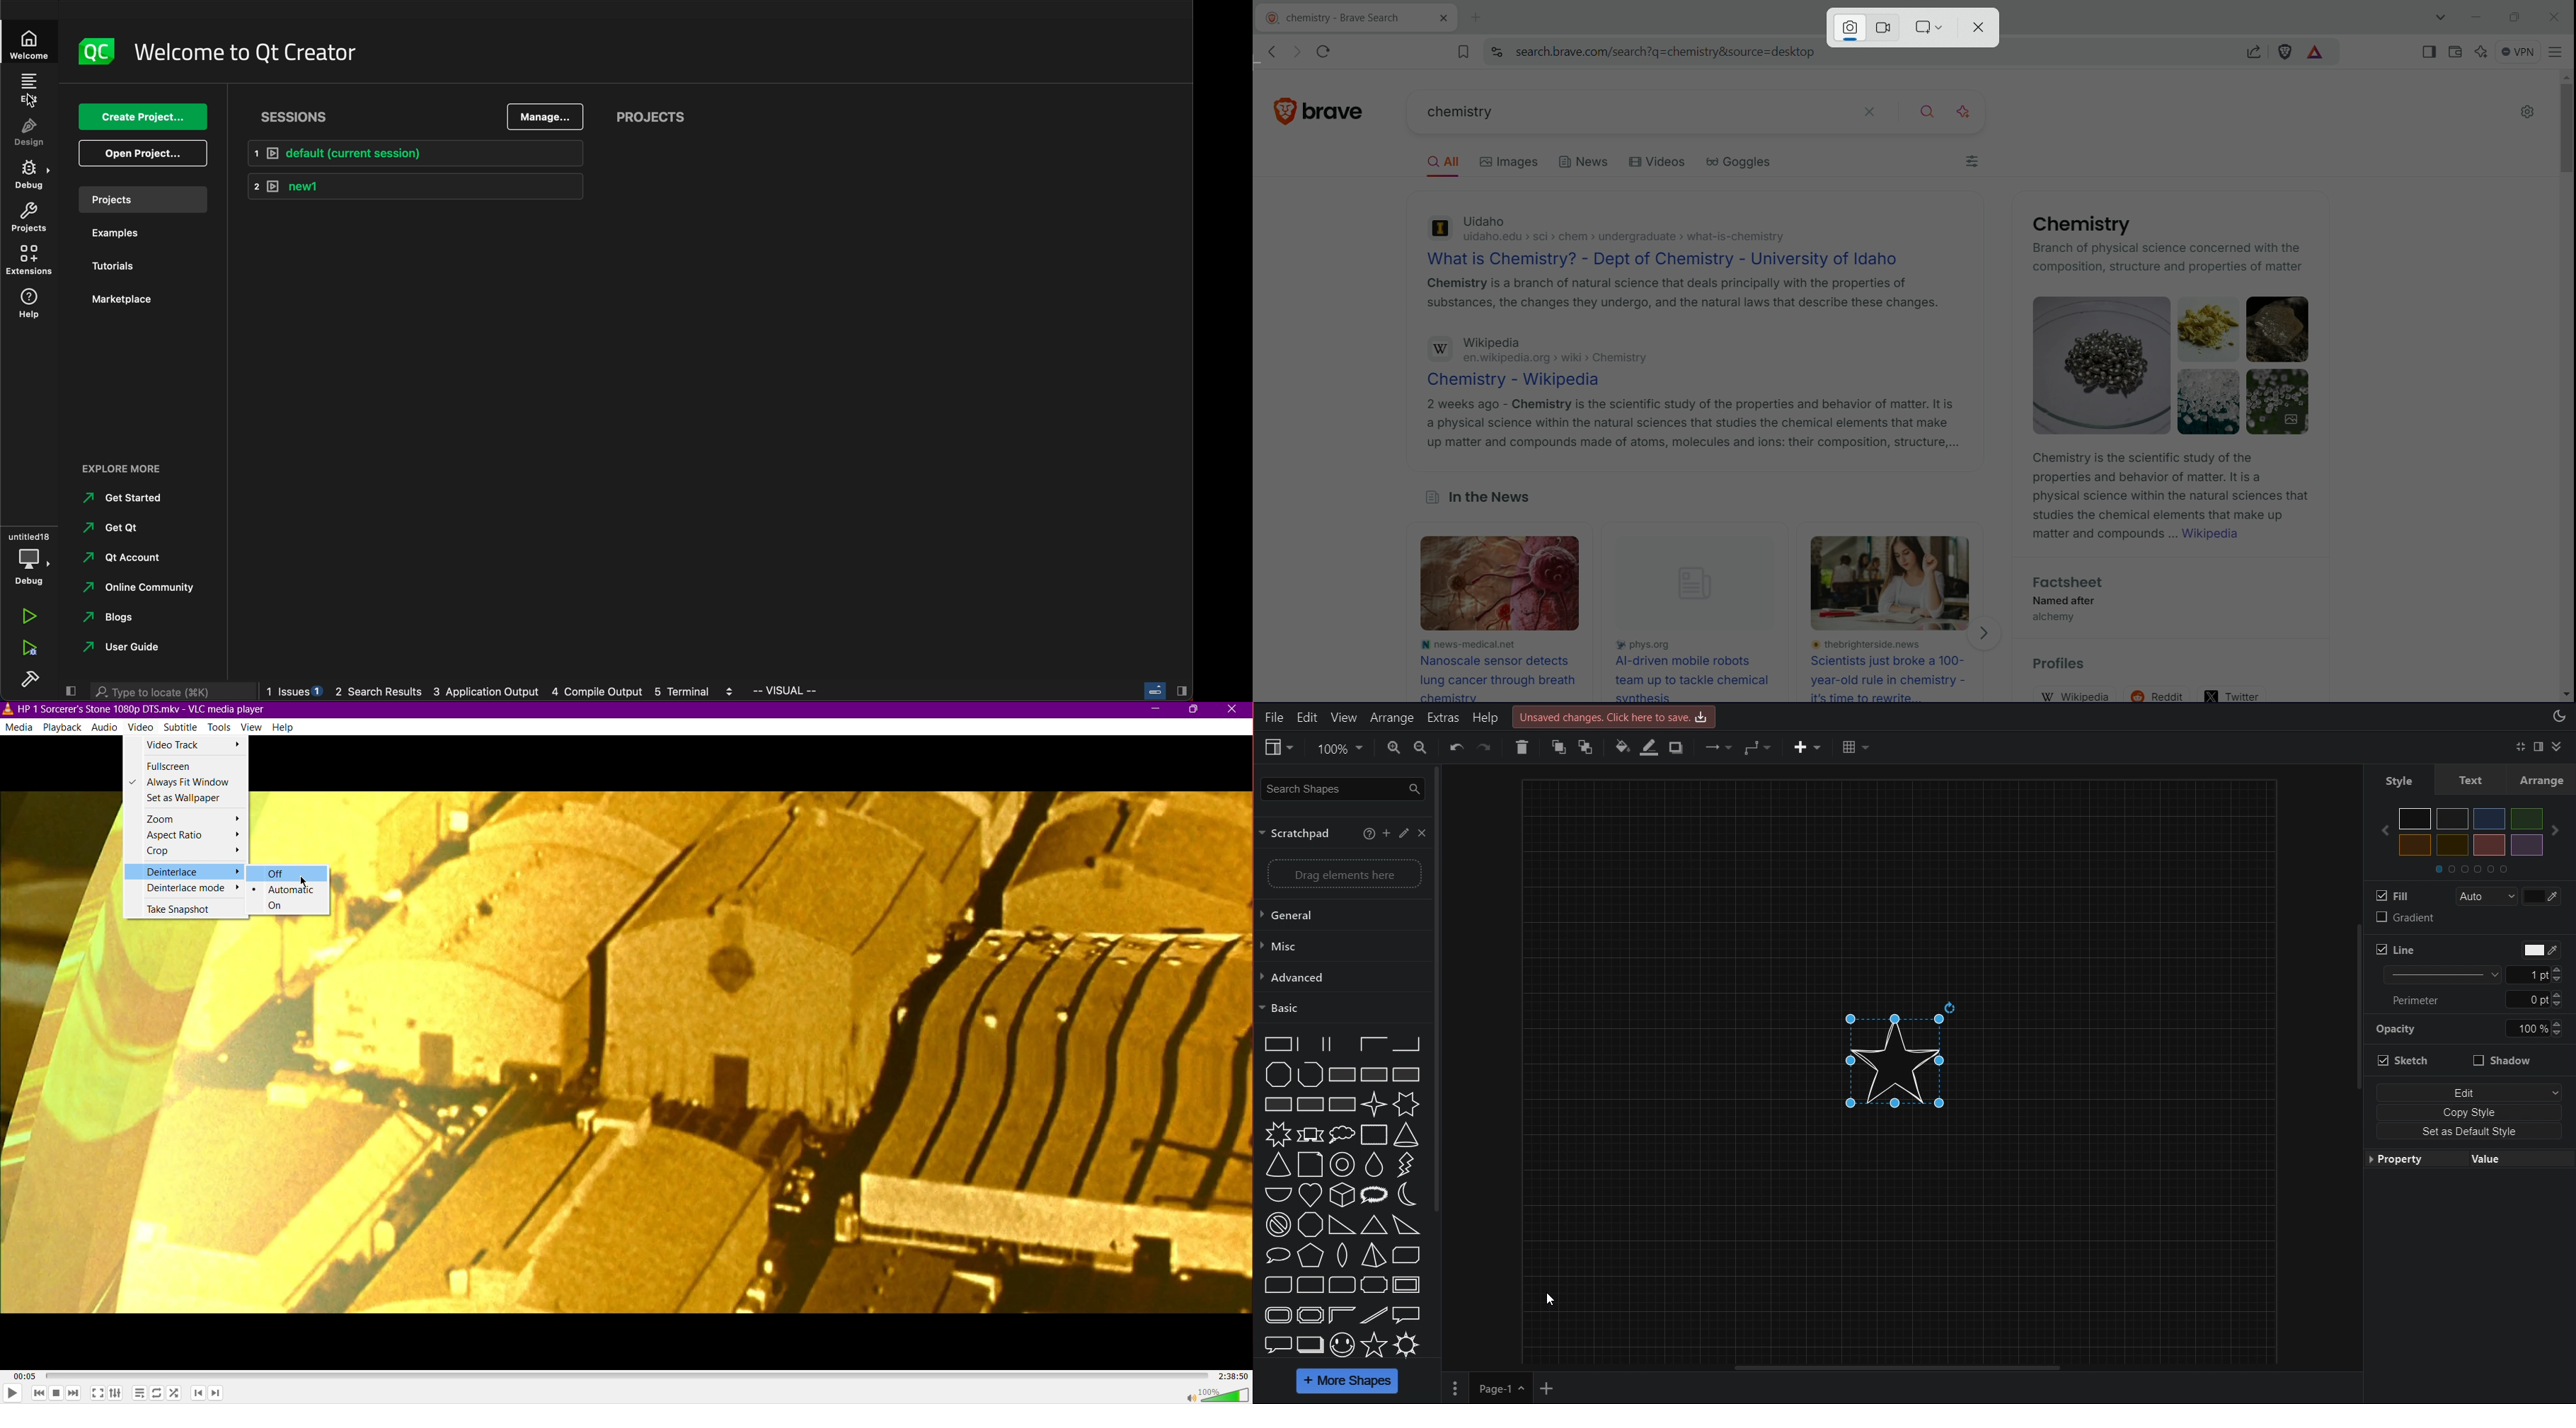  What do you see at coordinates (2469, 1112) in the screenshot?
I see `Copy Style` at bounding box center [2469, 1112].